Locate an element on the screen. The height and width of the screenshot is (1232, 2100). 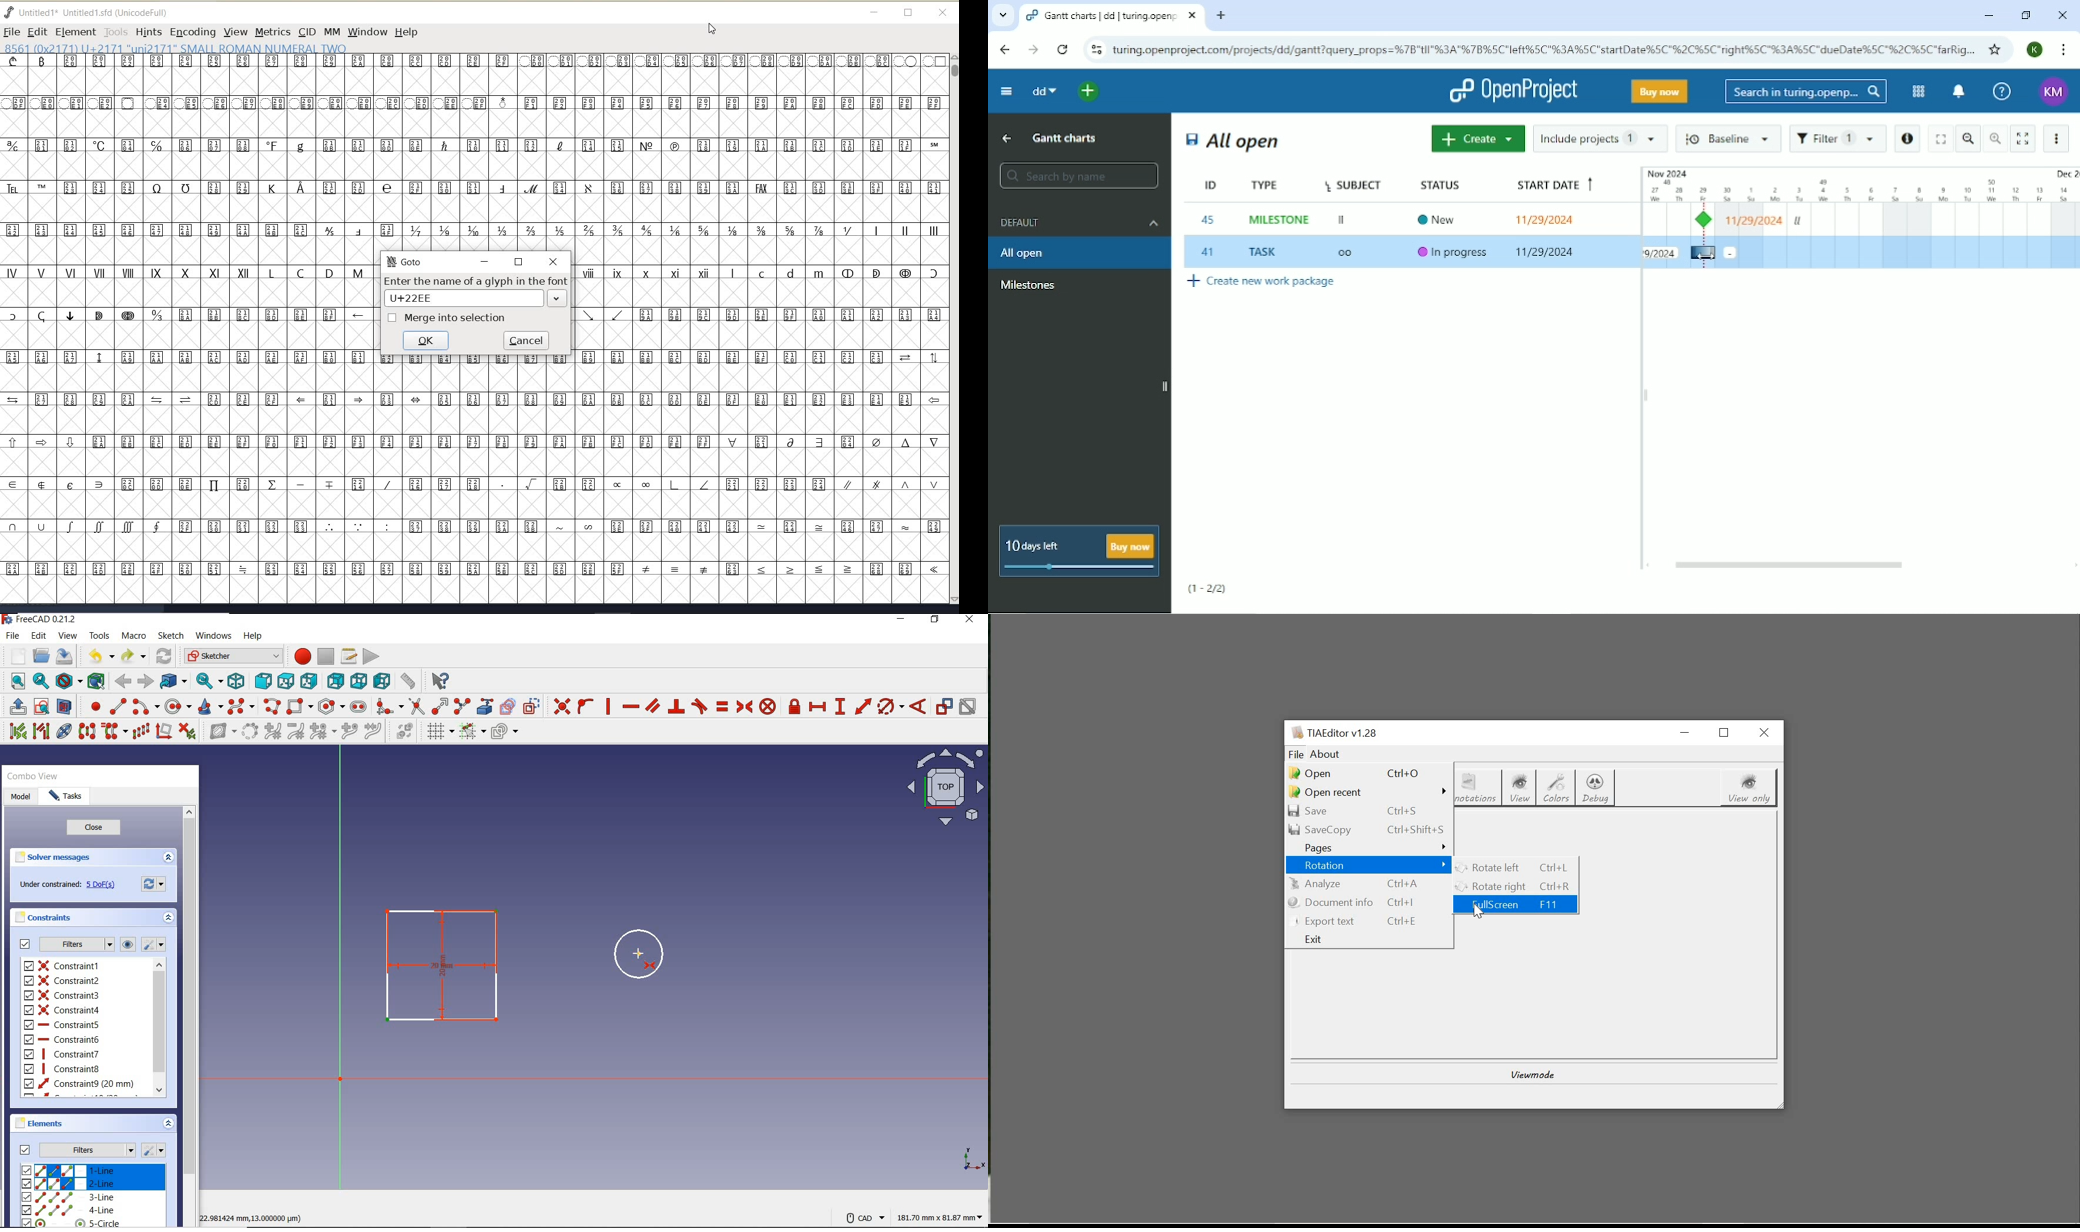
constraint7 is located at coordinates (62, 1054).